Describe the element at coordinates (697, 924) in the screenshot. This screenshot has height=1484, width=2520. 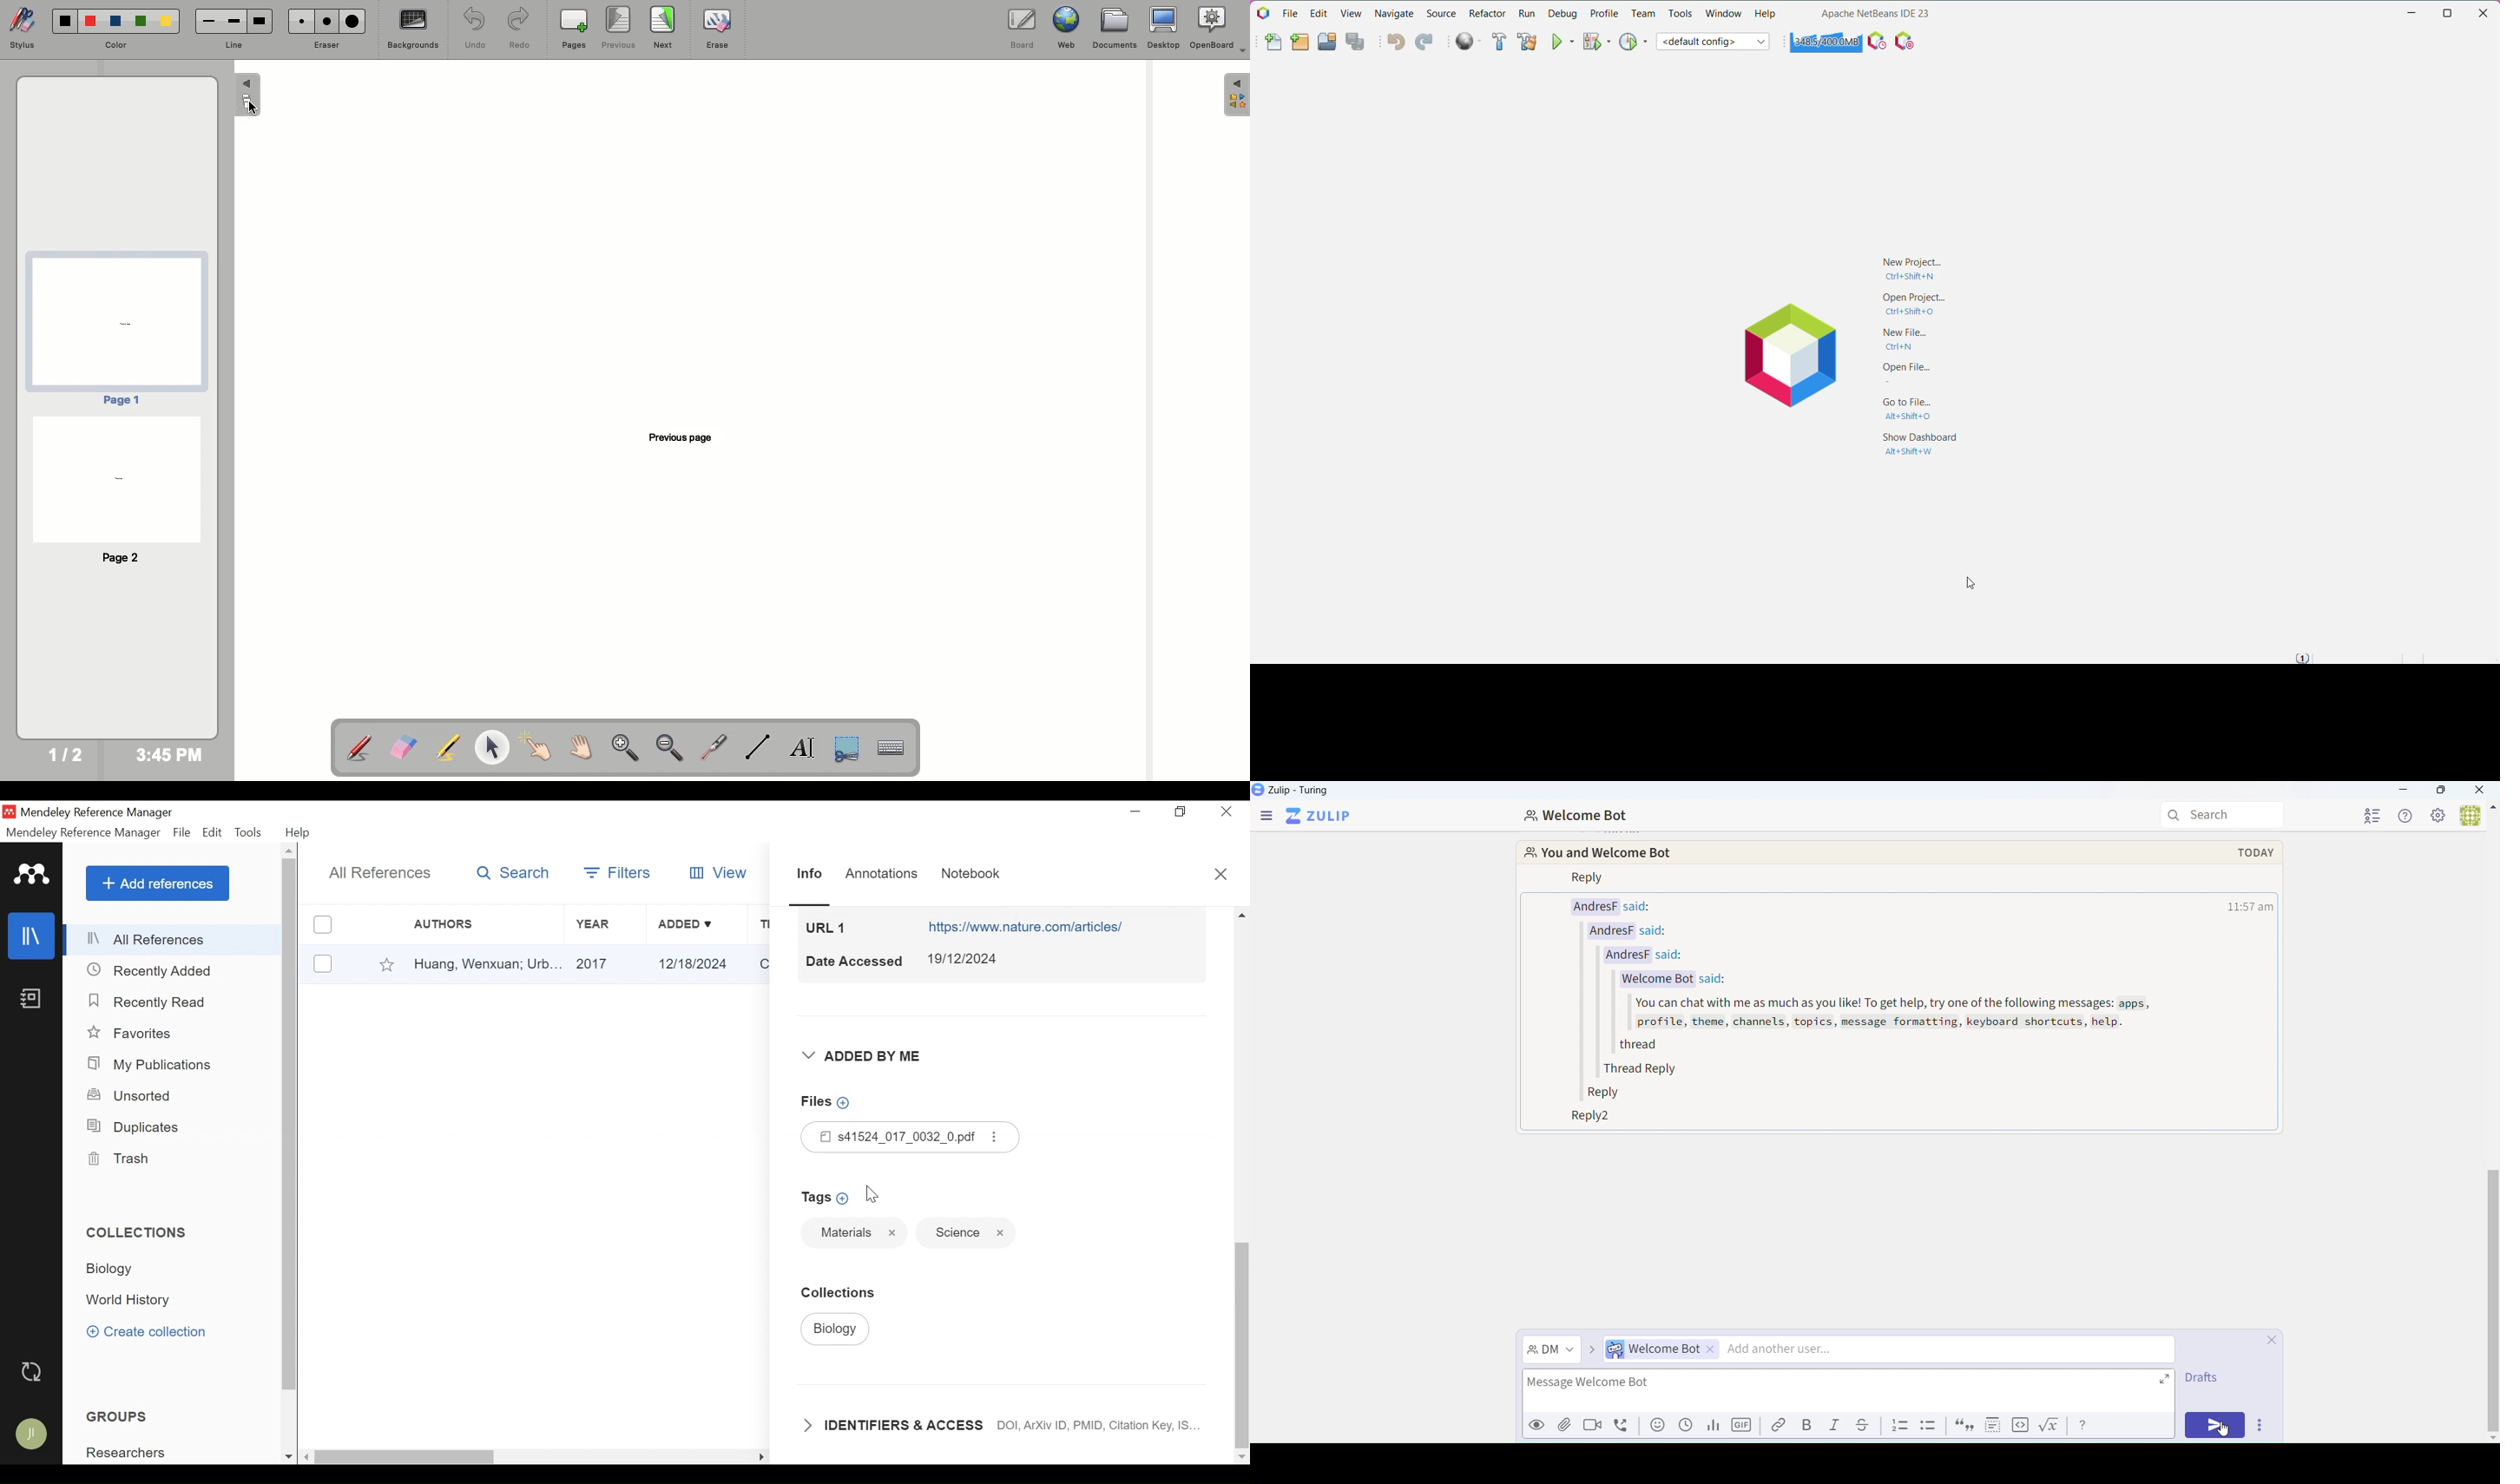
I see `Added` at that location.